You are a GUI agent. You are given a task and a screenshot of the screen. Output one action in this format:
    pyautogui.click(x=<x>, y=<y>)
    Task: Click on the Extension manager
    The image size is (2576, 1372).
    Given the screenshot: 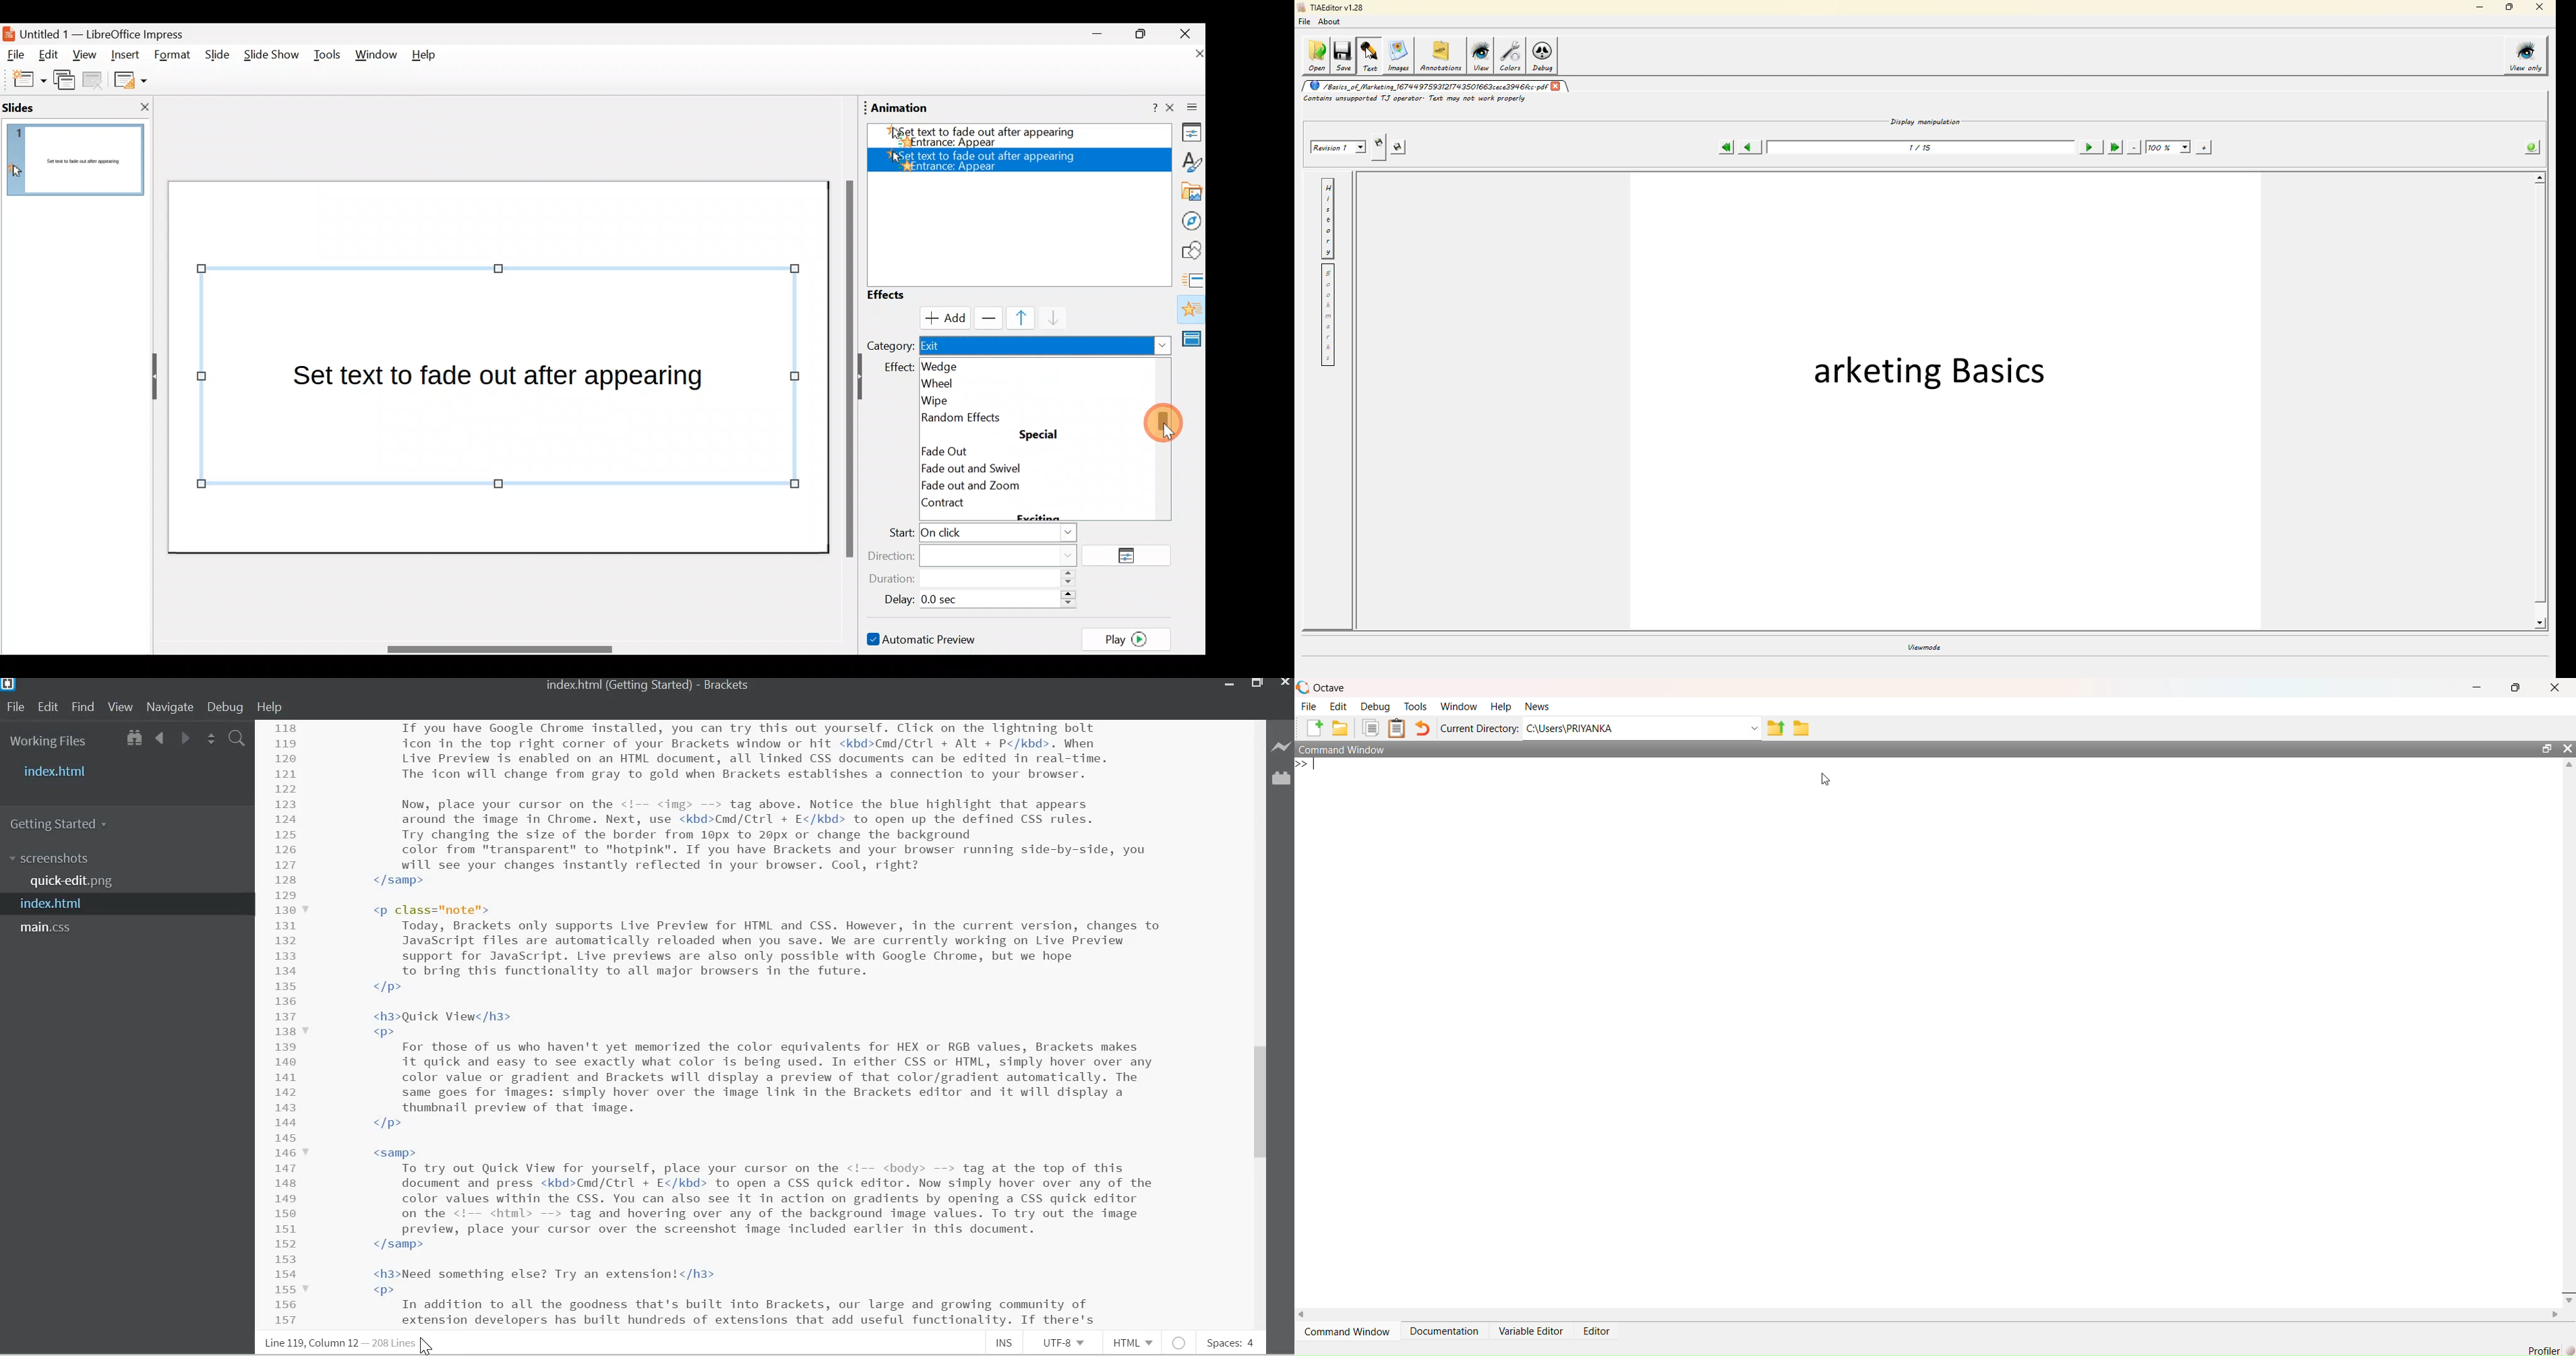 What is the action you would take?
    pyautogui.click(x=1281, y=780)
    